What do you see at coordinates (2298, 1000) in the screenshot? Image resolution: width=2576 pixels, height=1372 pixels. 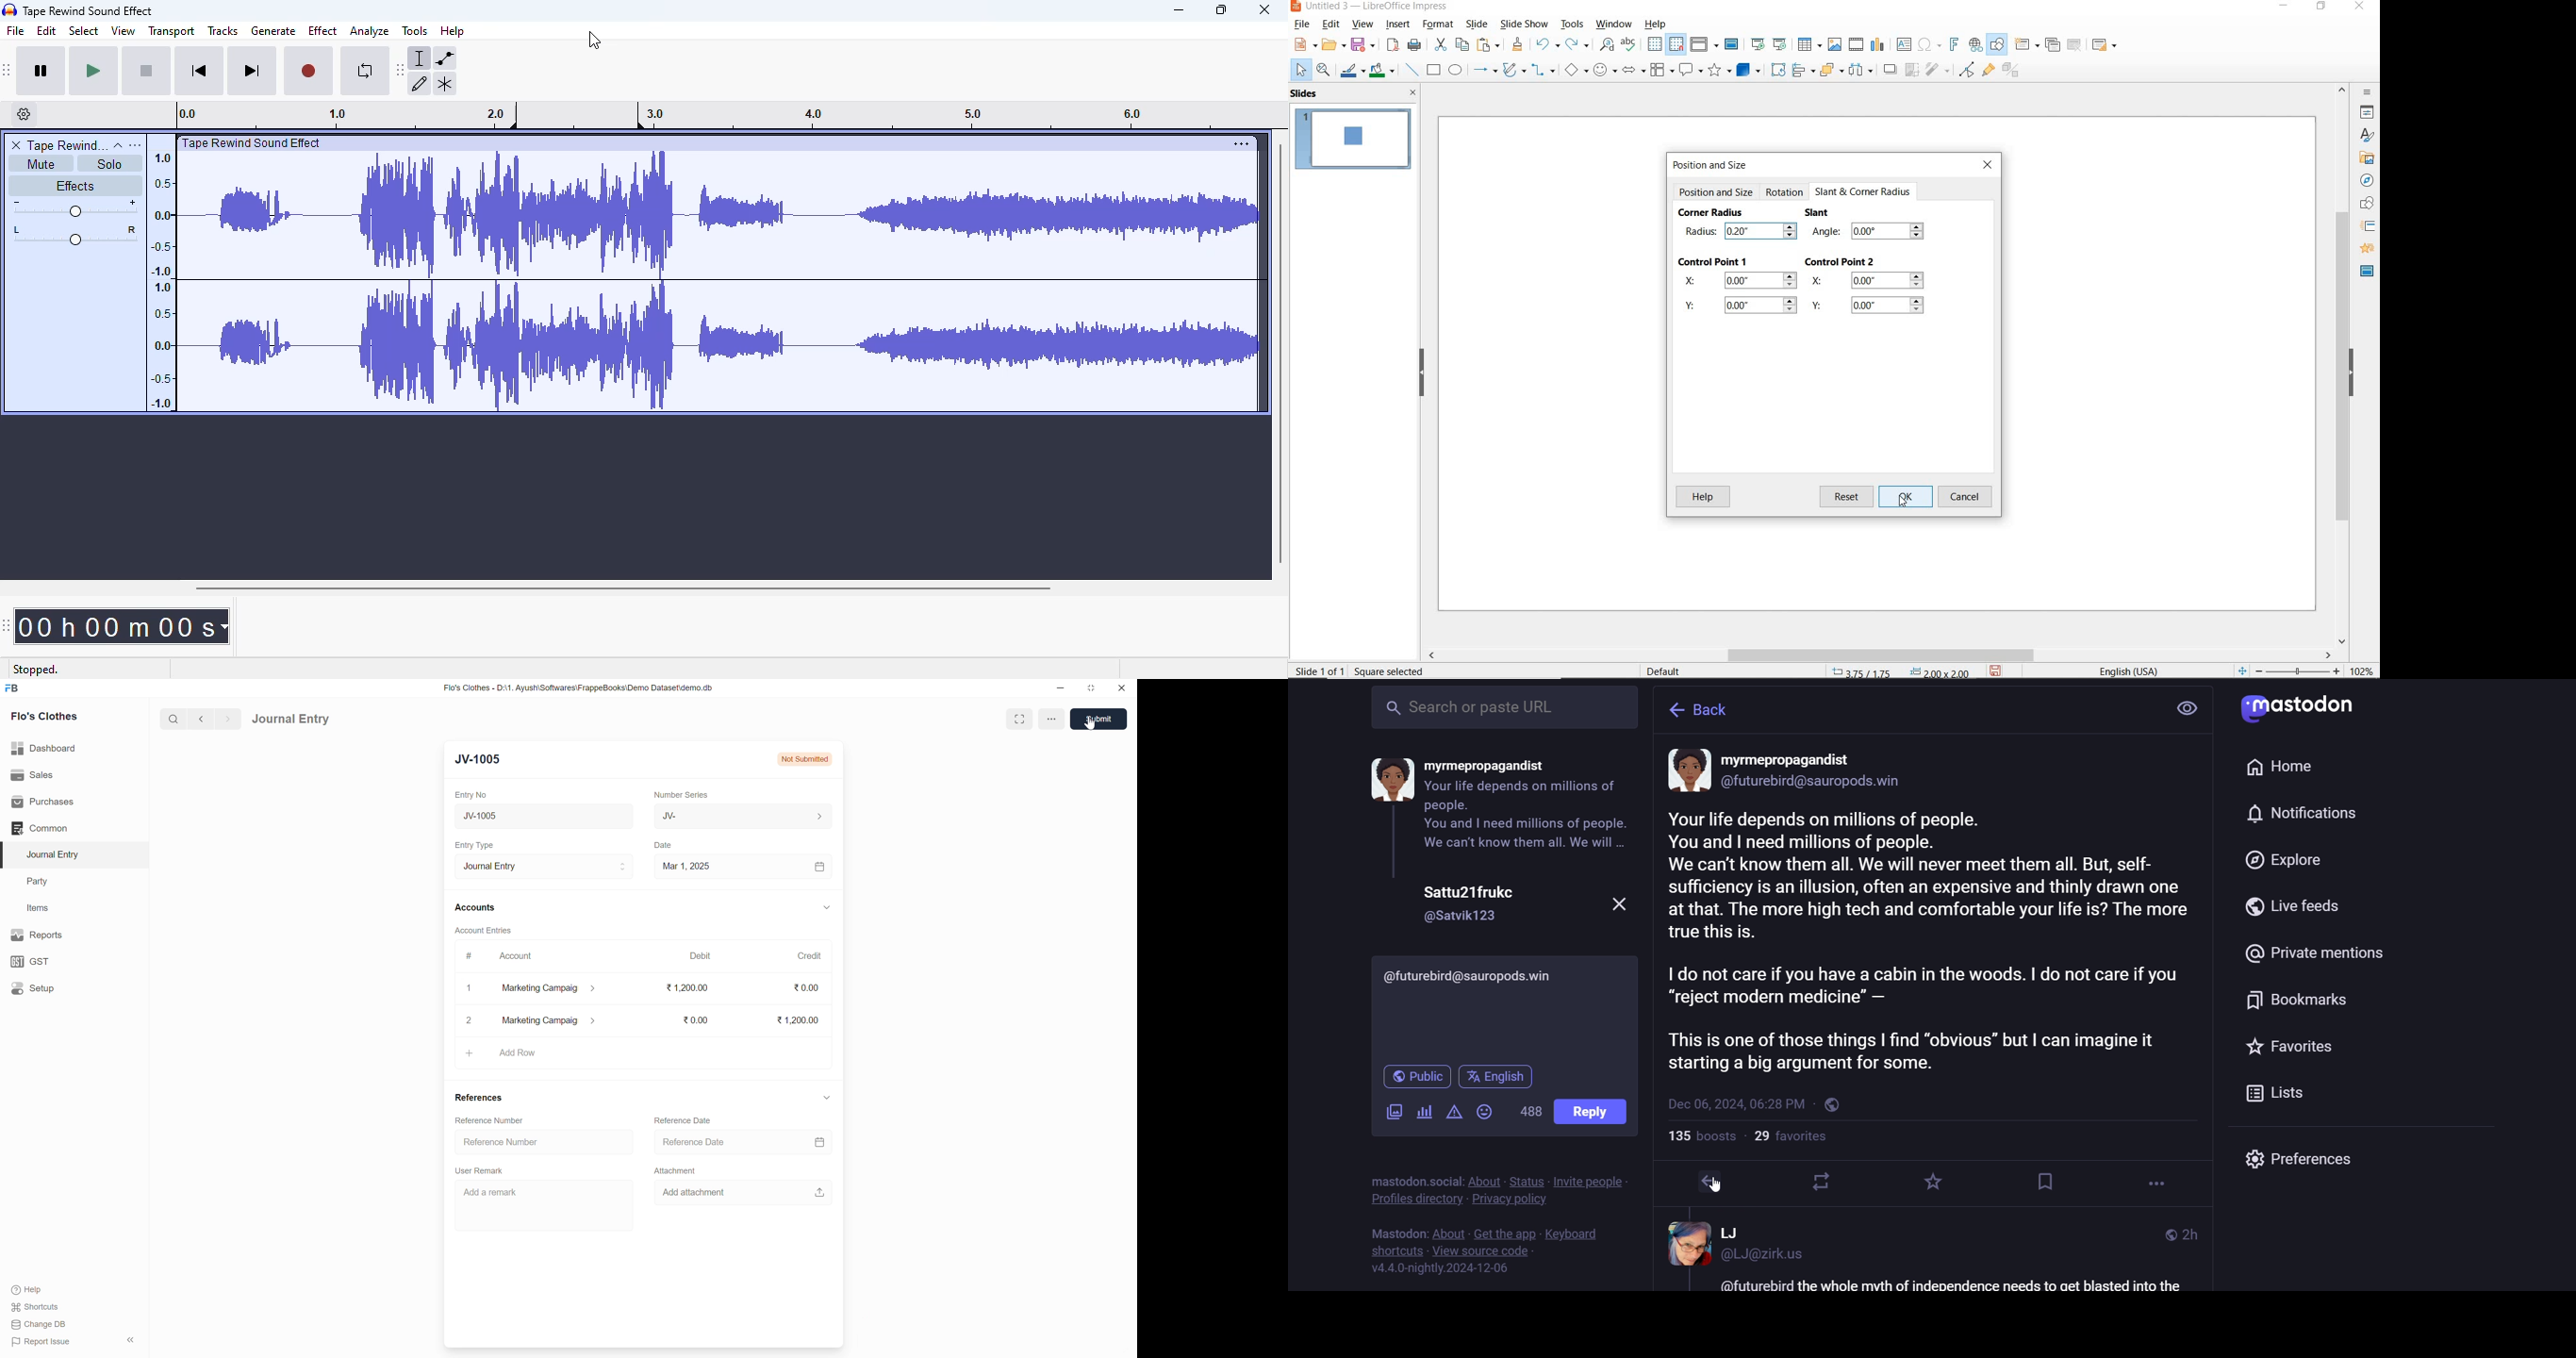 I see `bookmark` at bounding box center [2298, 1000].